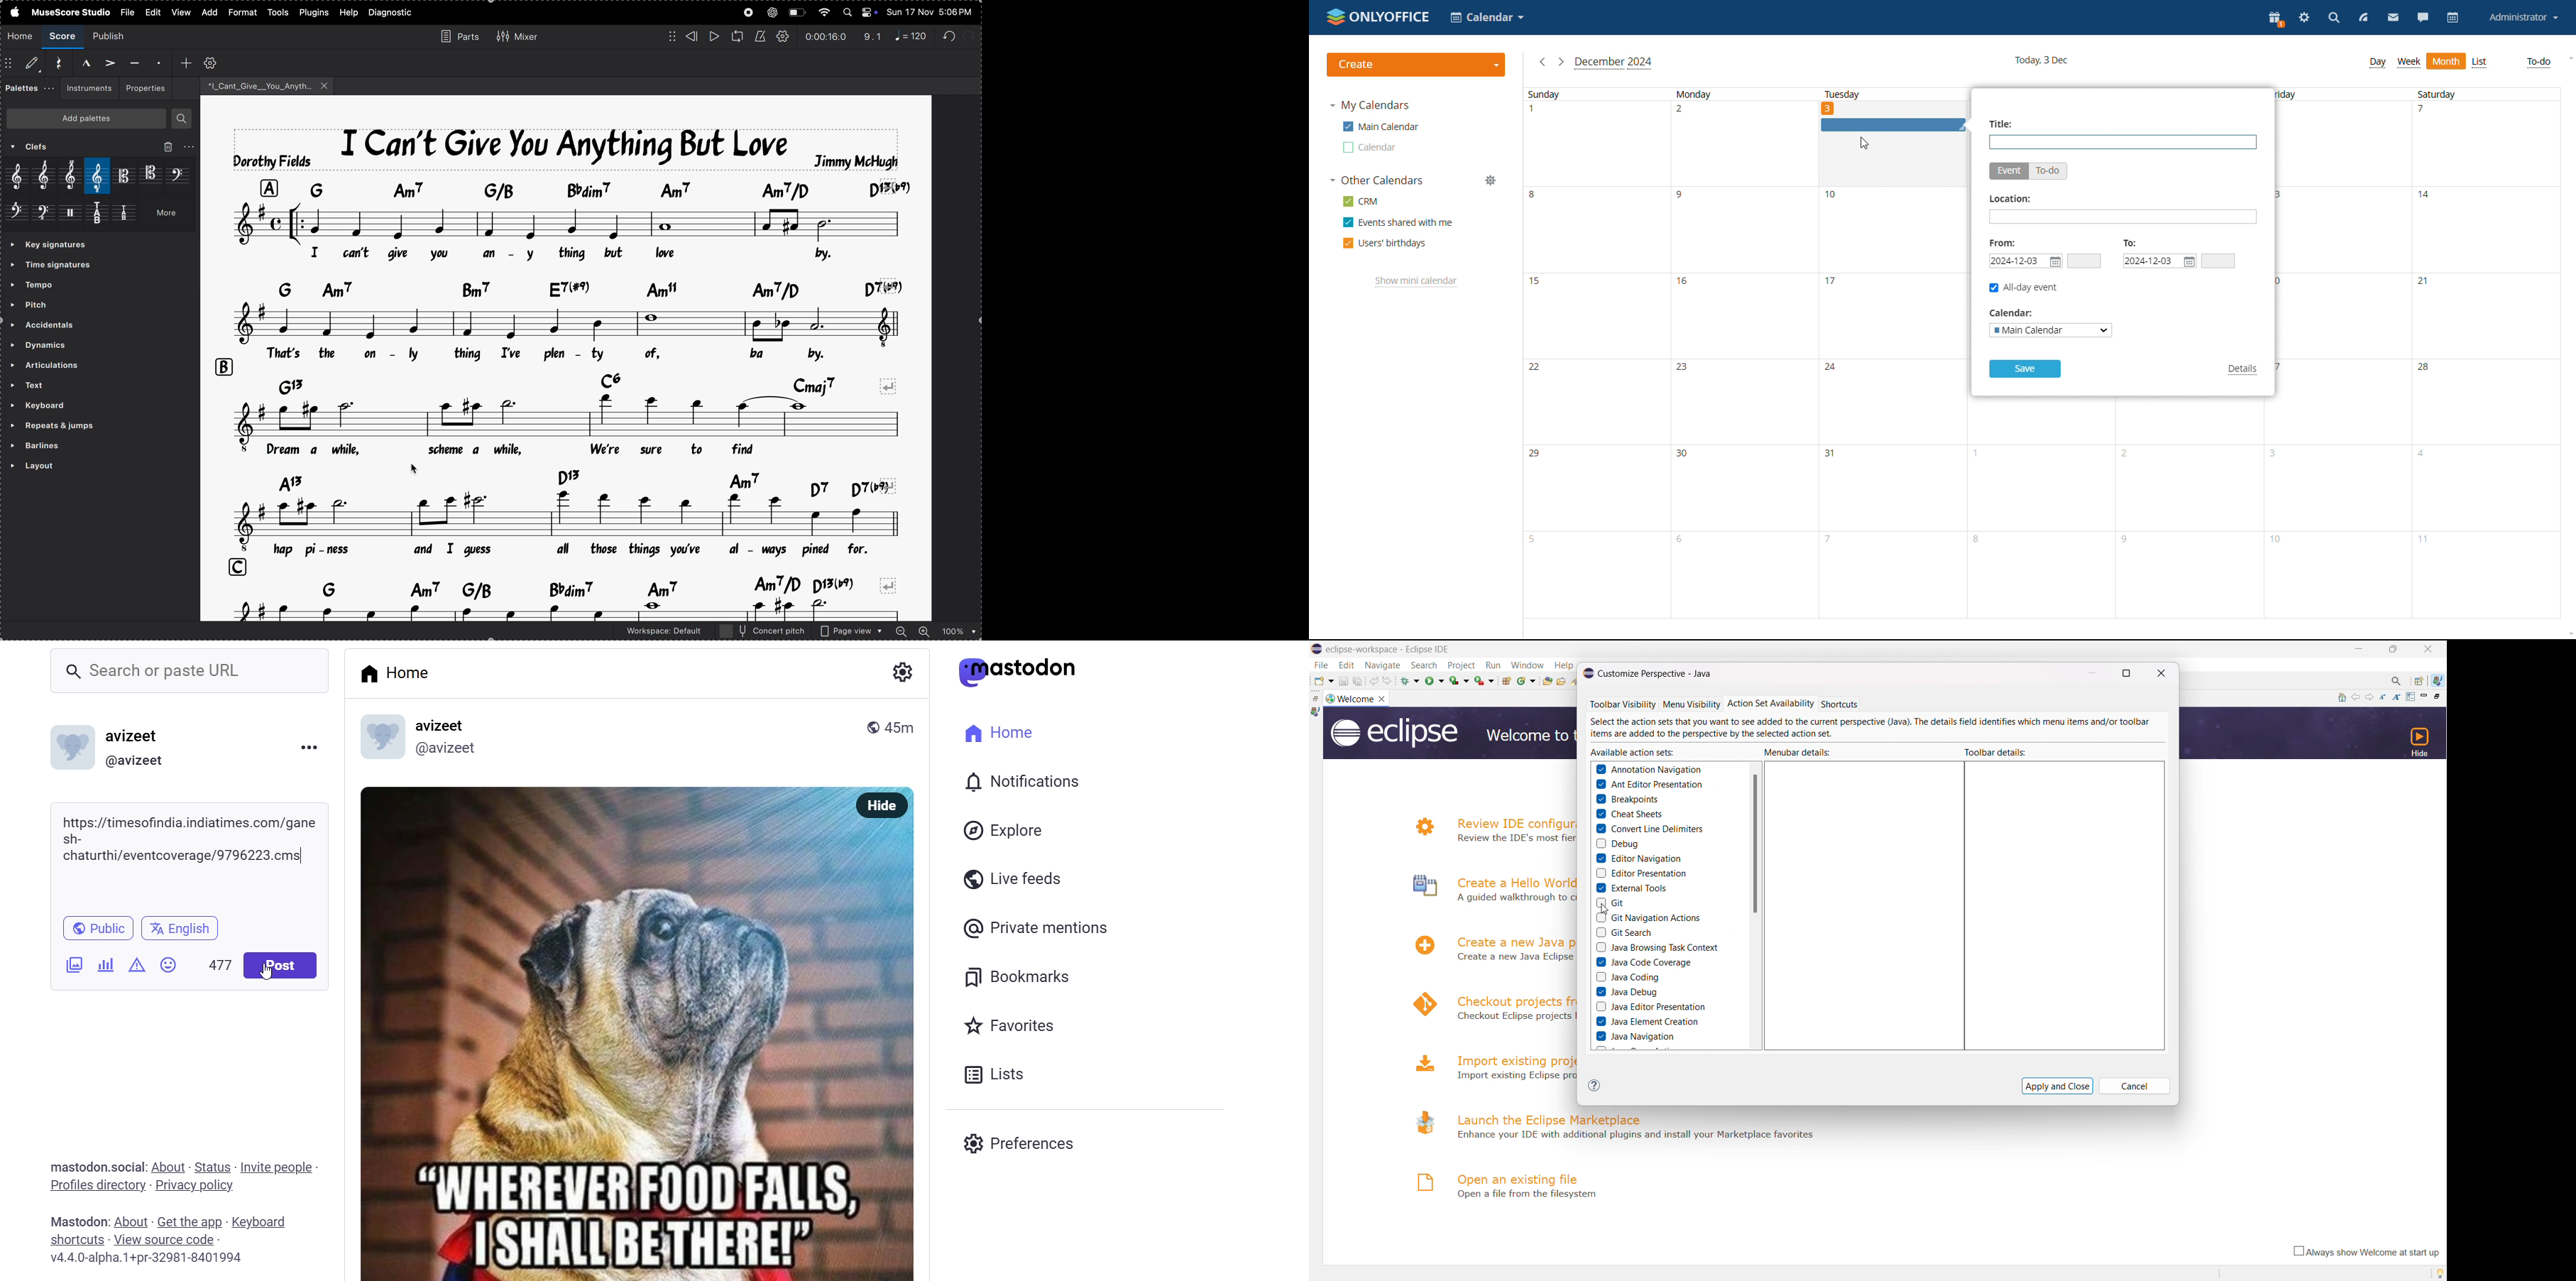 This screenshot has height=1288, width=2576. Describe the element at coordinates (1433, 681) in the screenshot. I see `run` at that location.